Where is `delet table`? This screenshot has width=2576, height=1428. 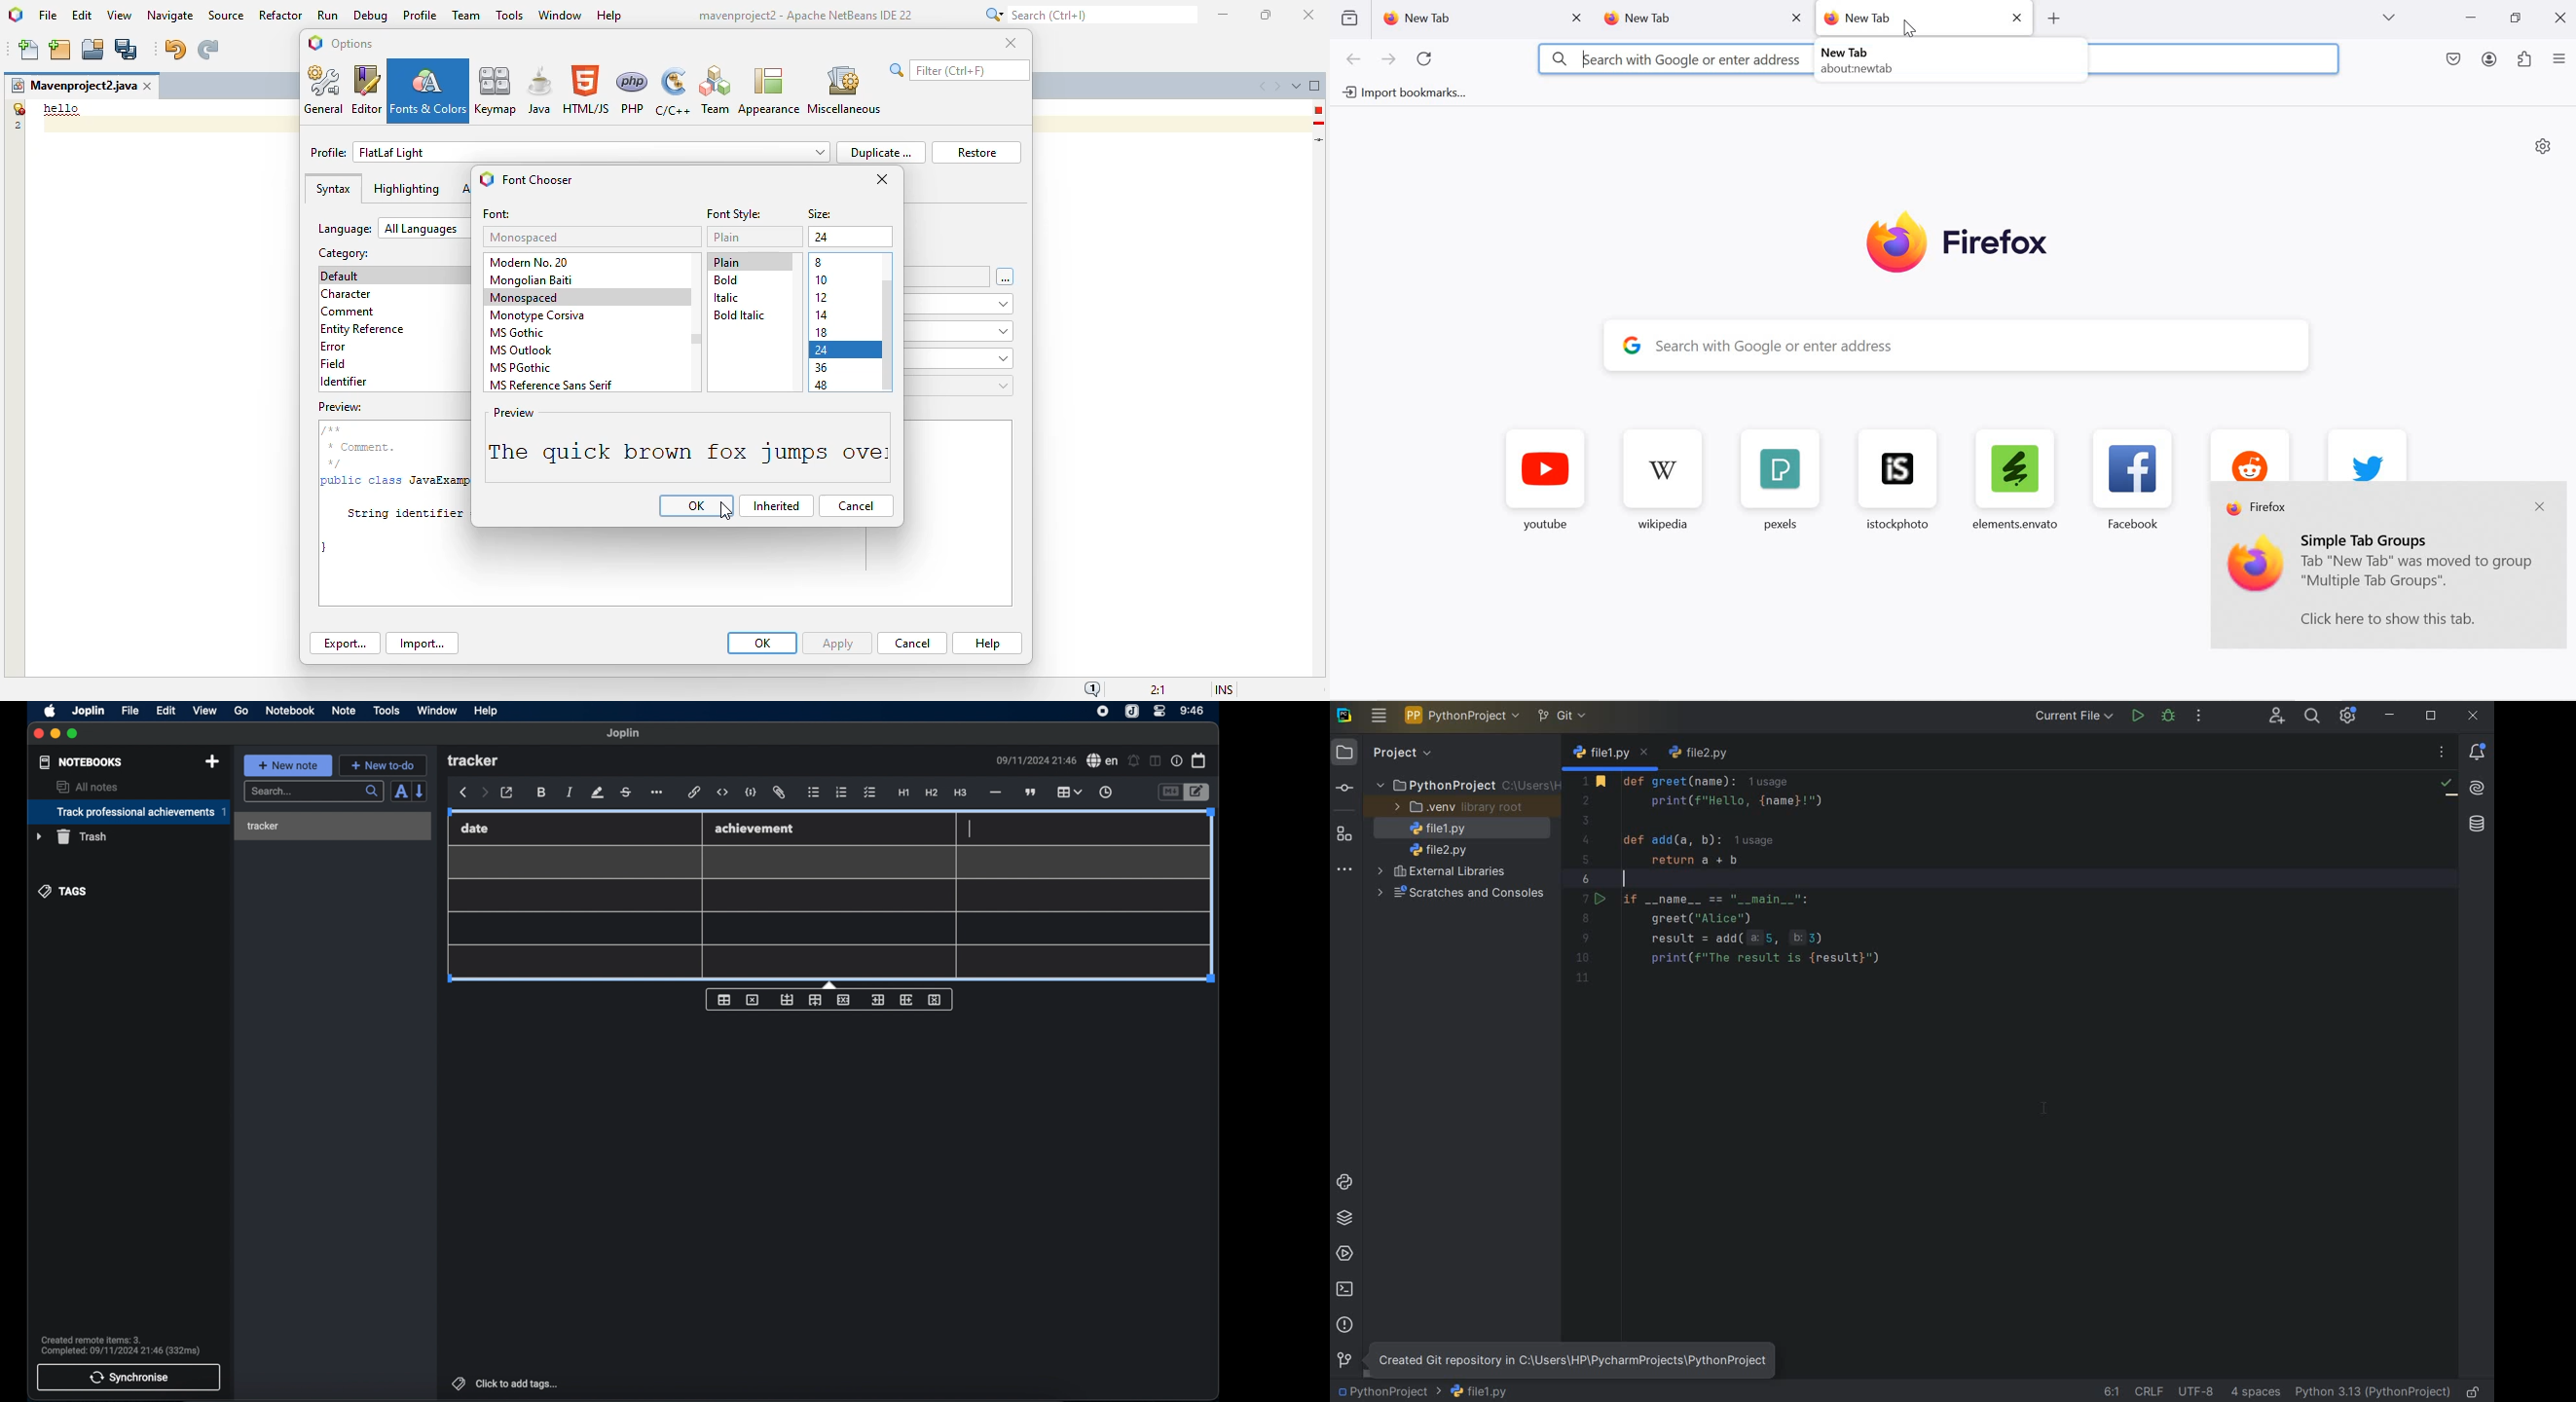 delet table is located at coordinates (752, 999).